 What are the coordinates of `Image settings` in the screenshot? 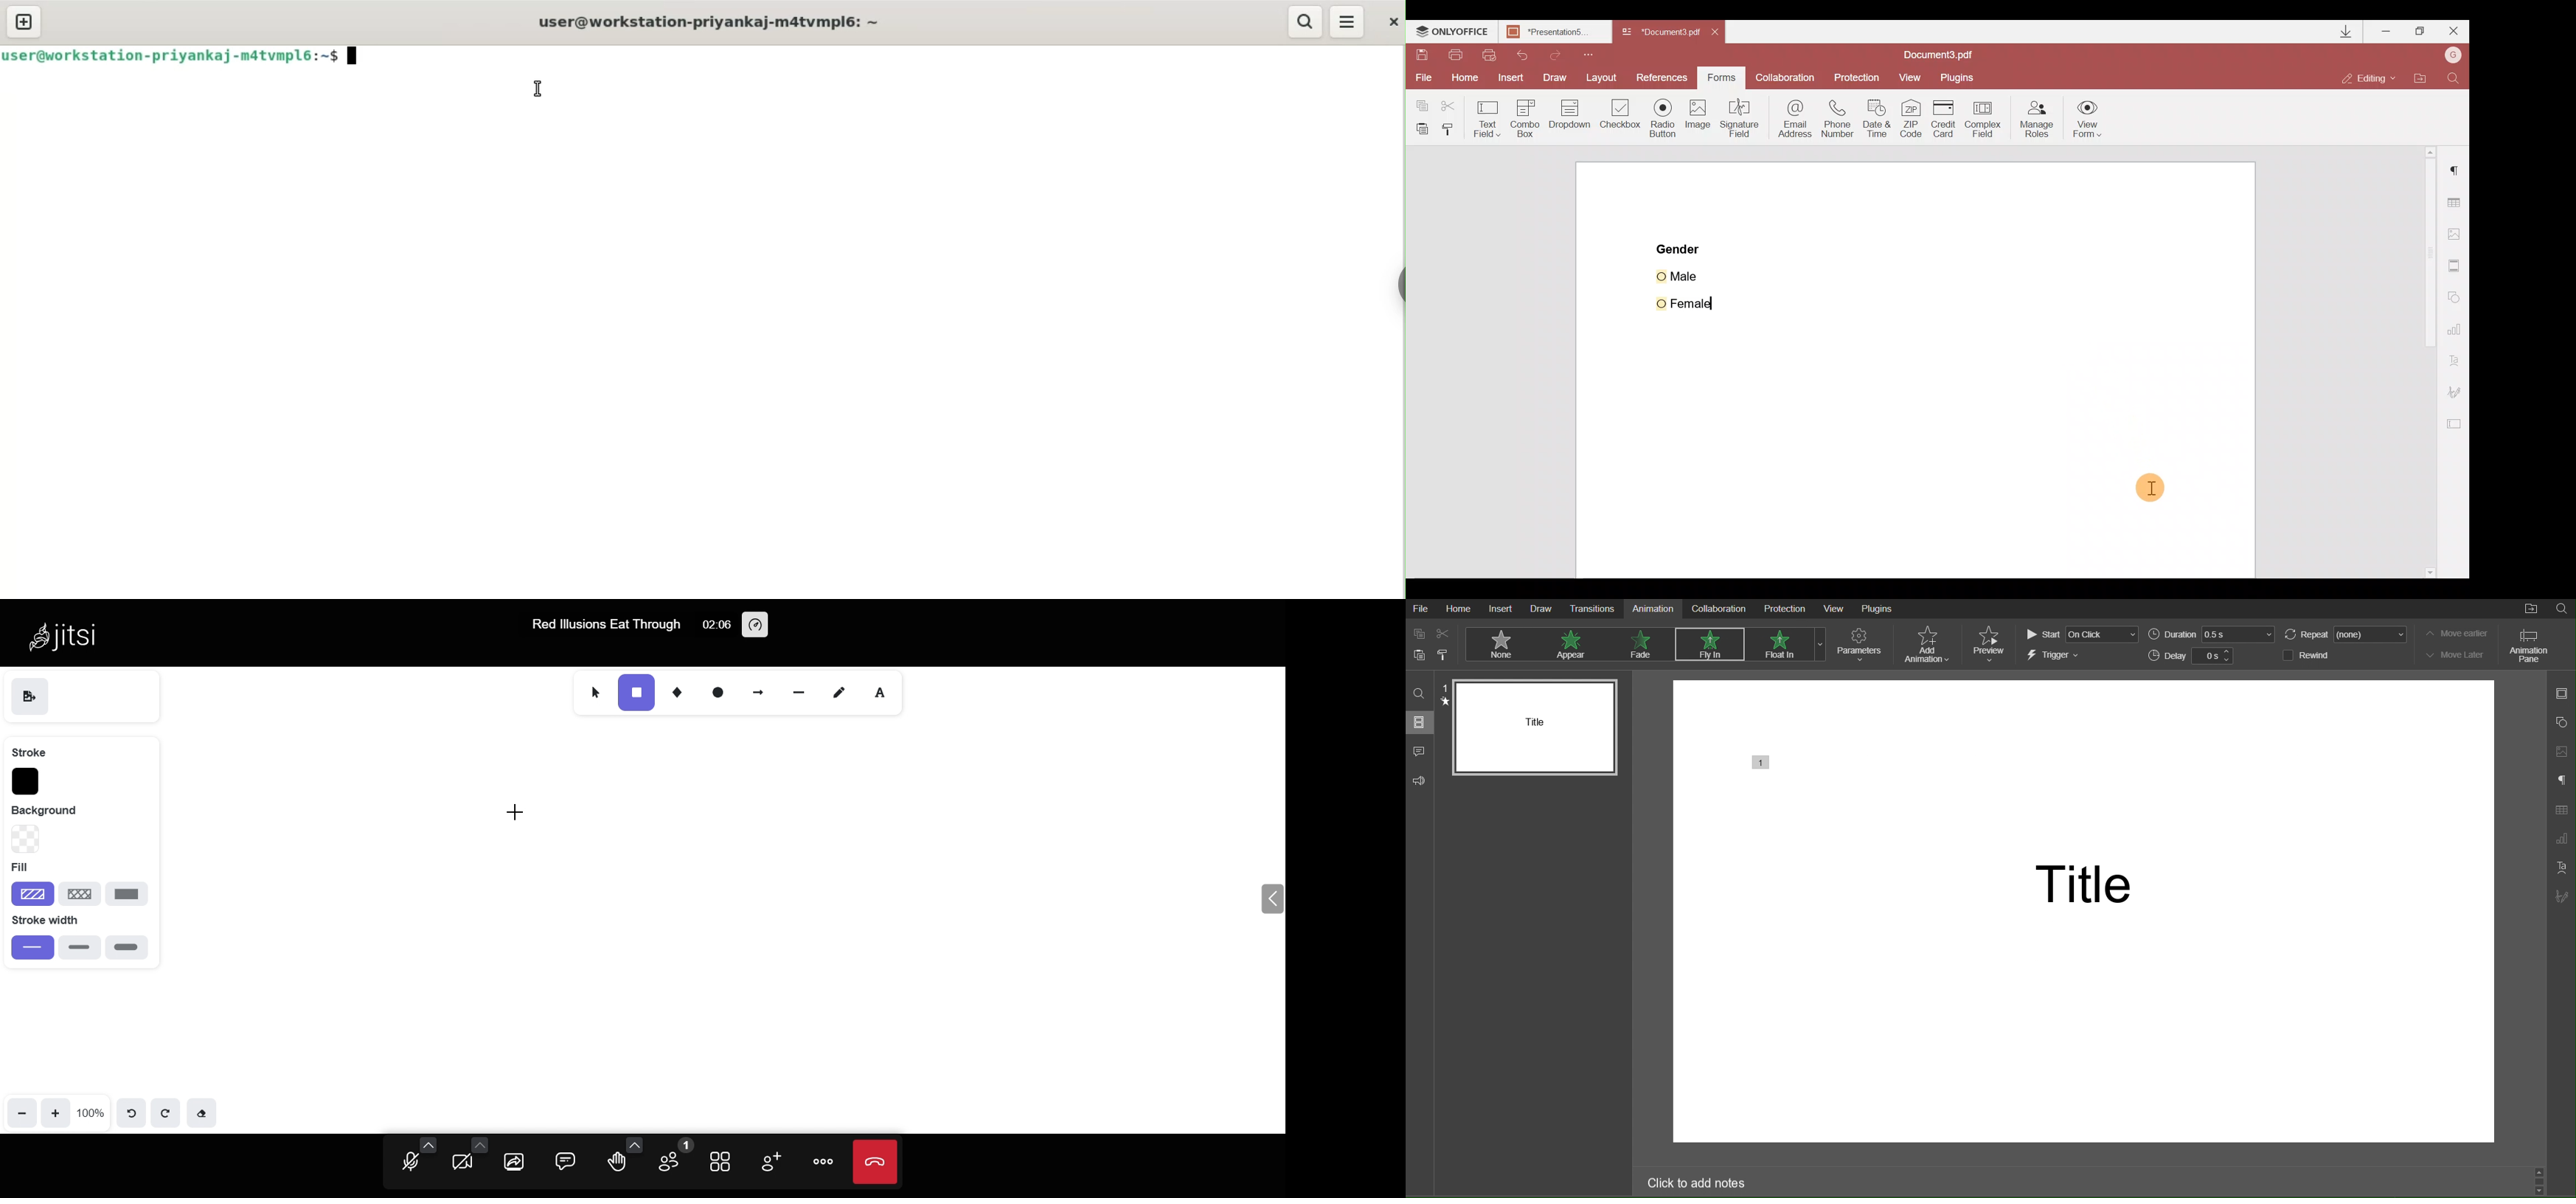 It's located at (2460, 235).